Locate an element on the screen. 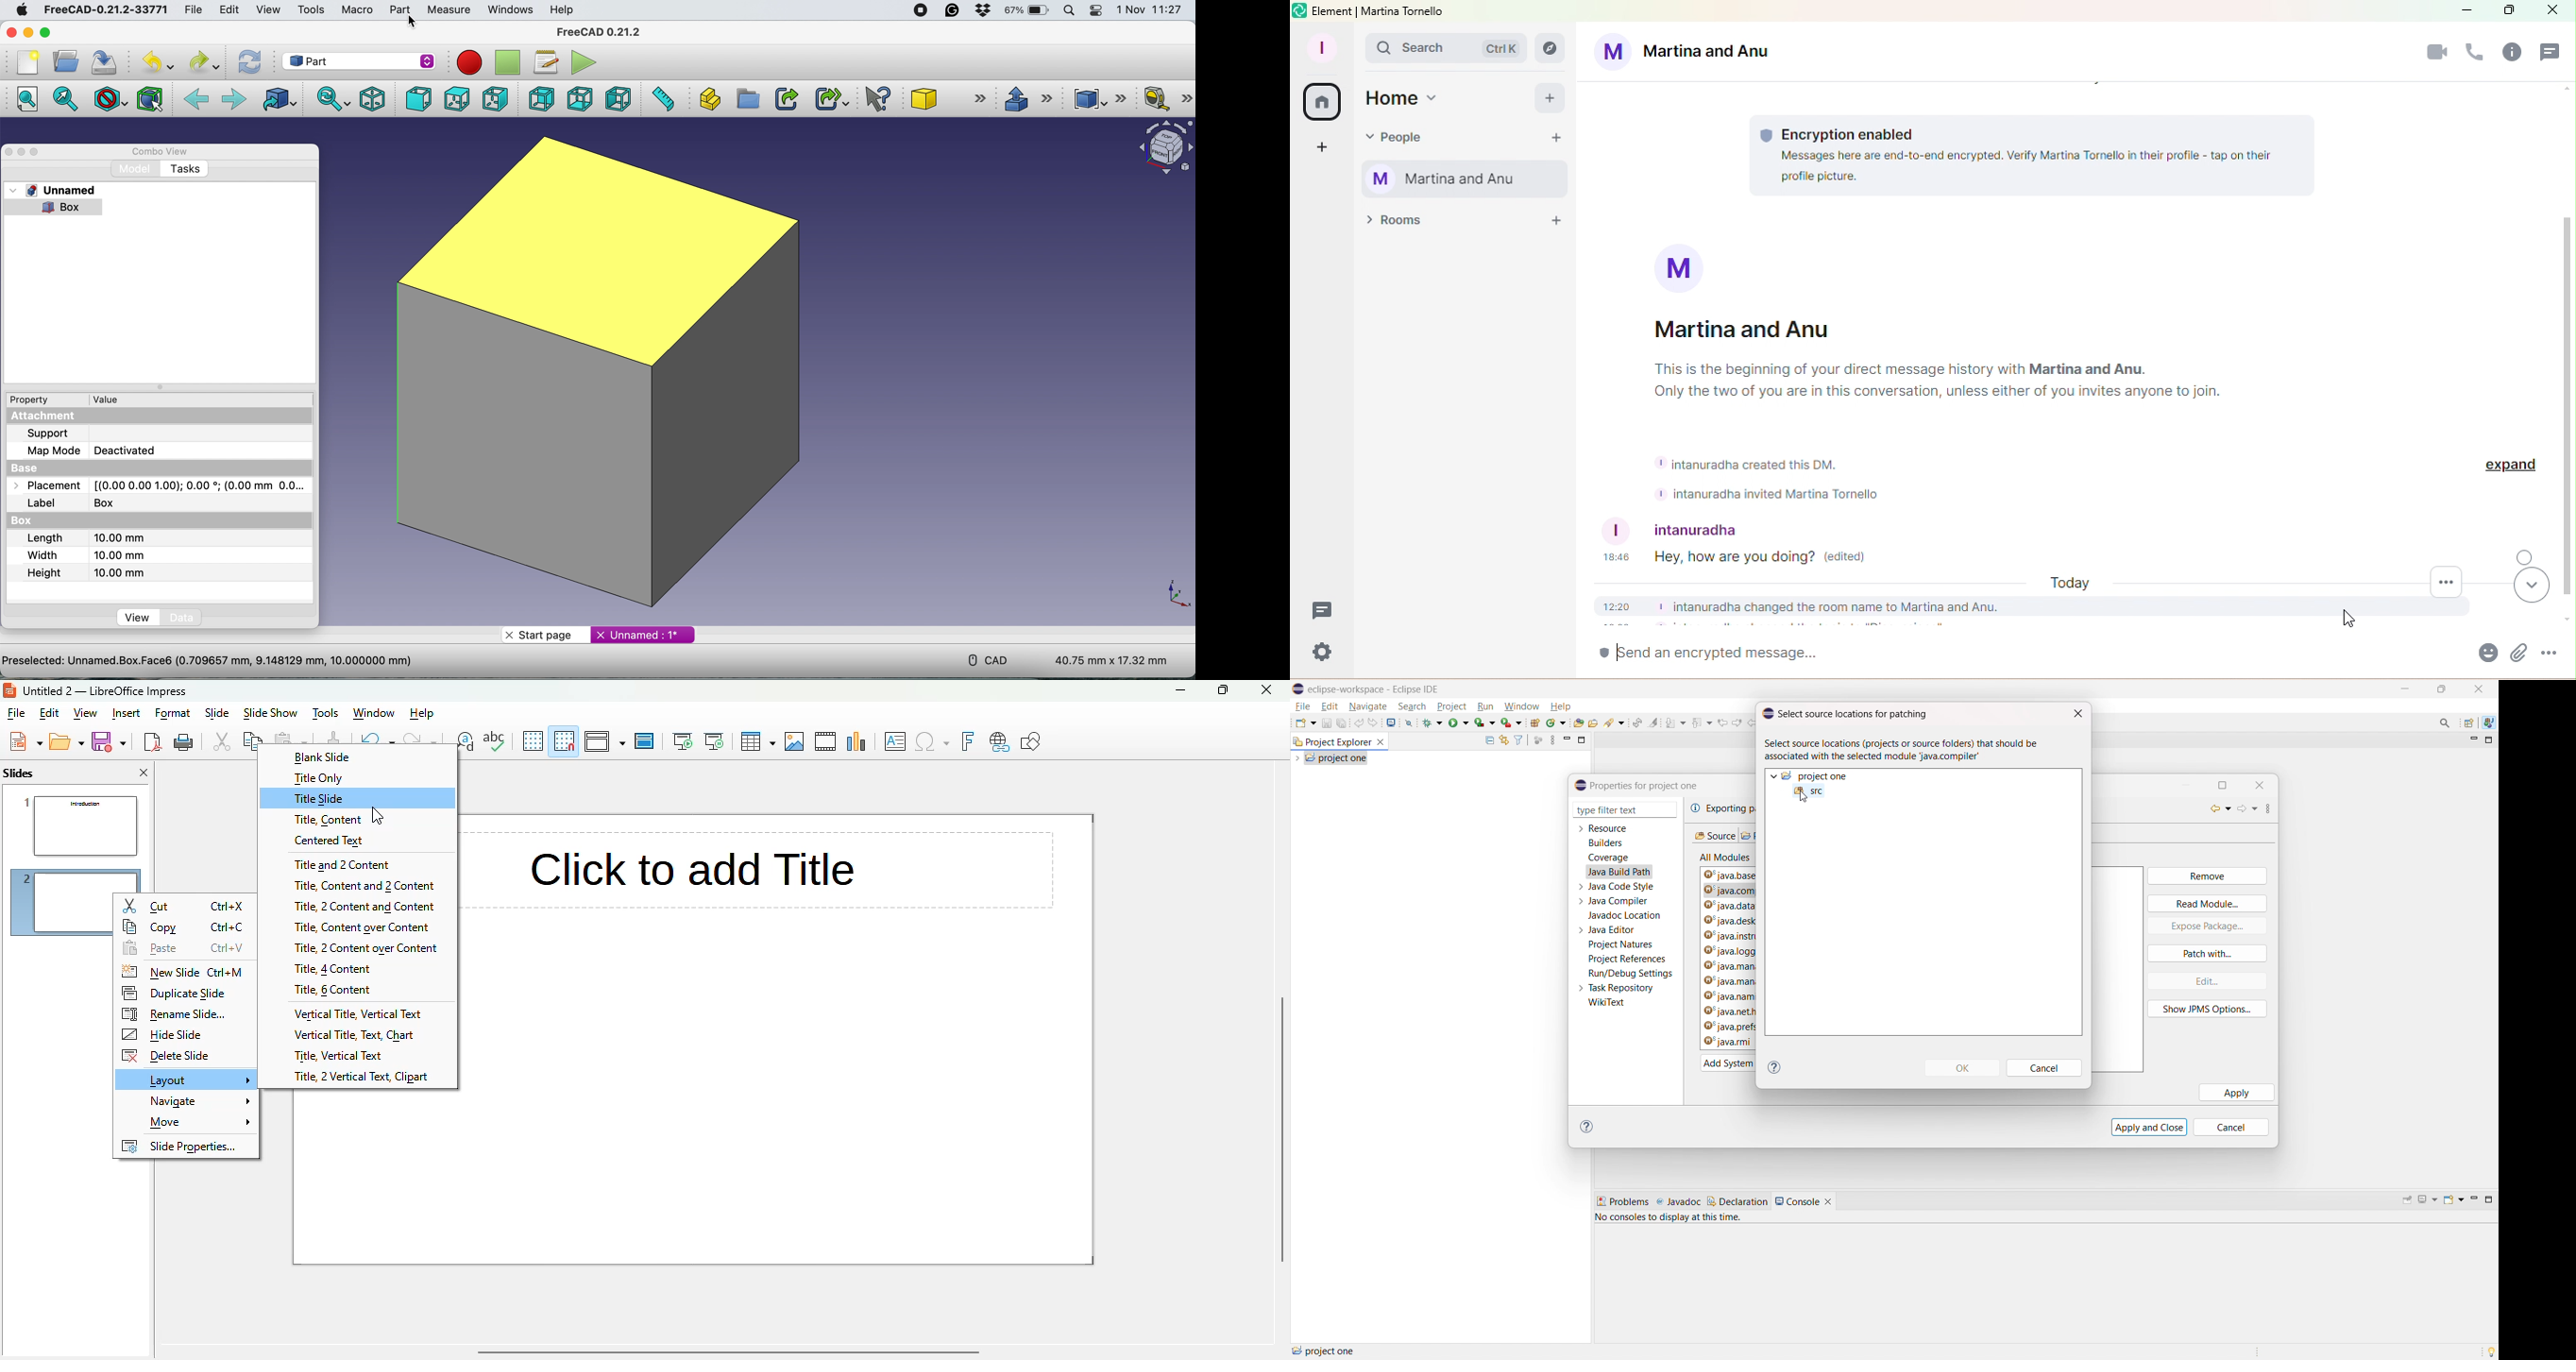 The image size is (2576, 1372). title slide is located at coordinates (358, 799).